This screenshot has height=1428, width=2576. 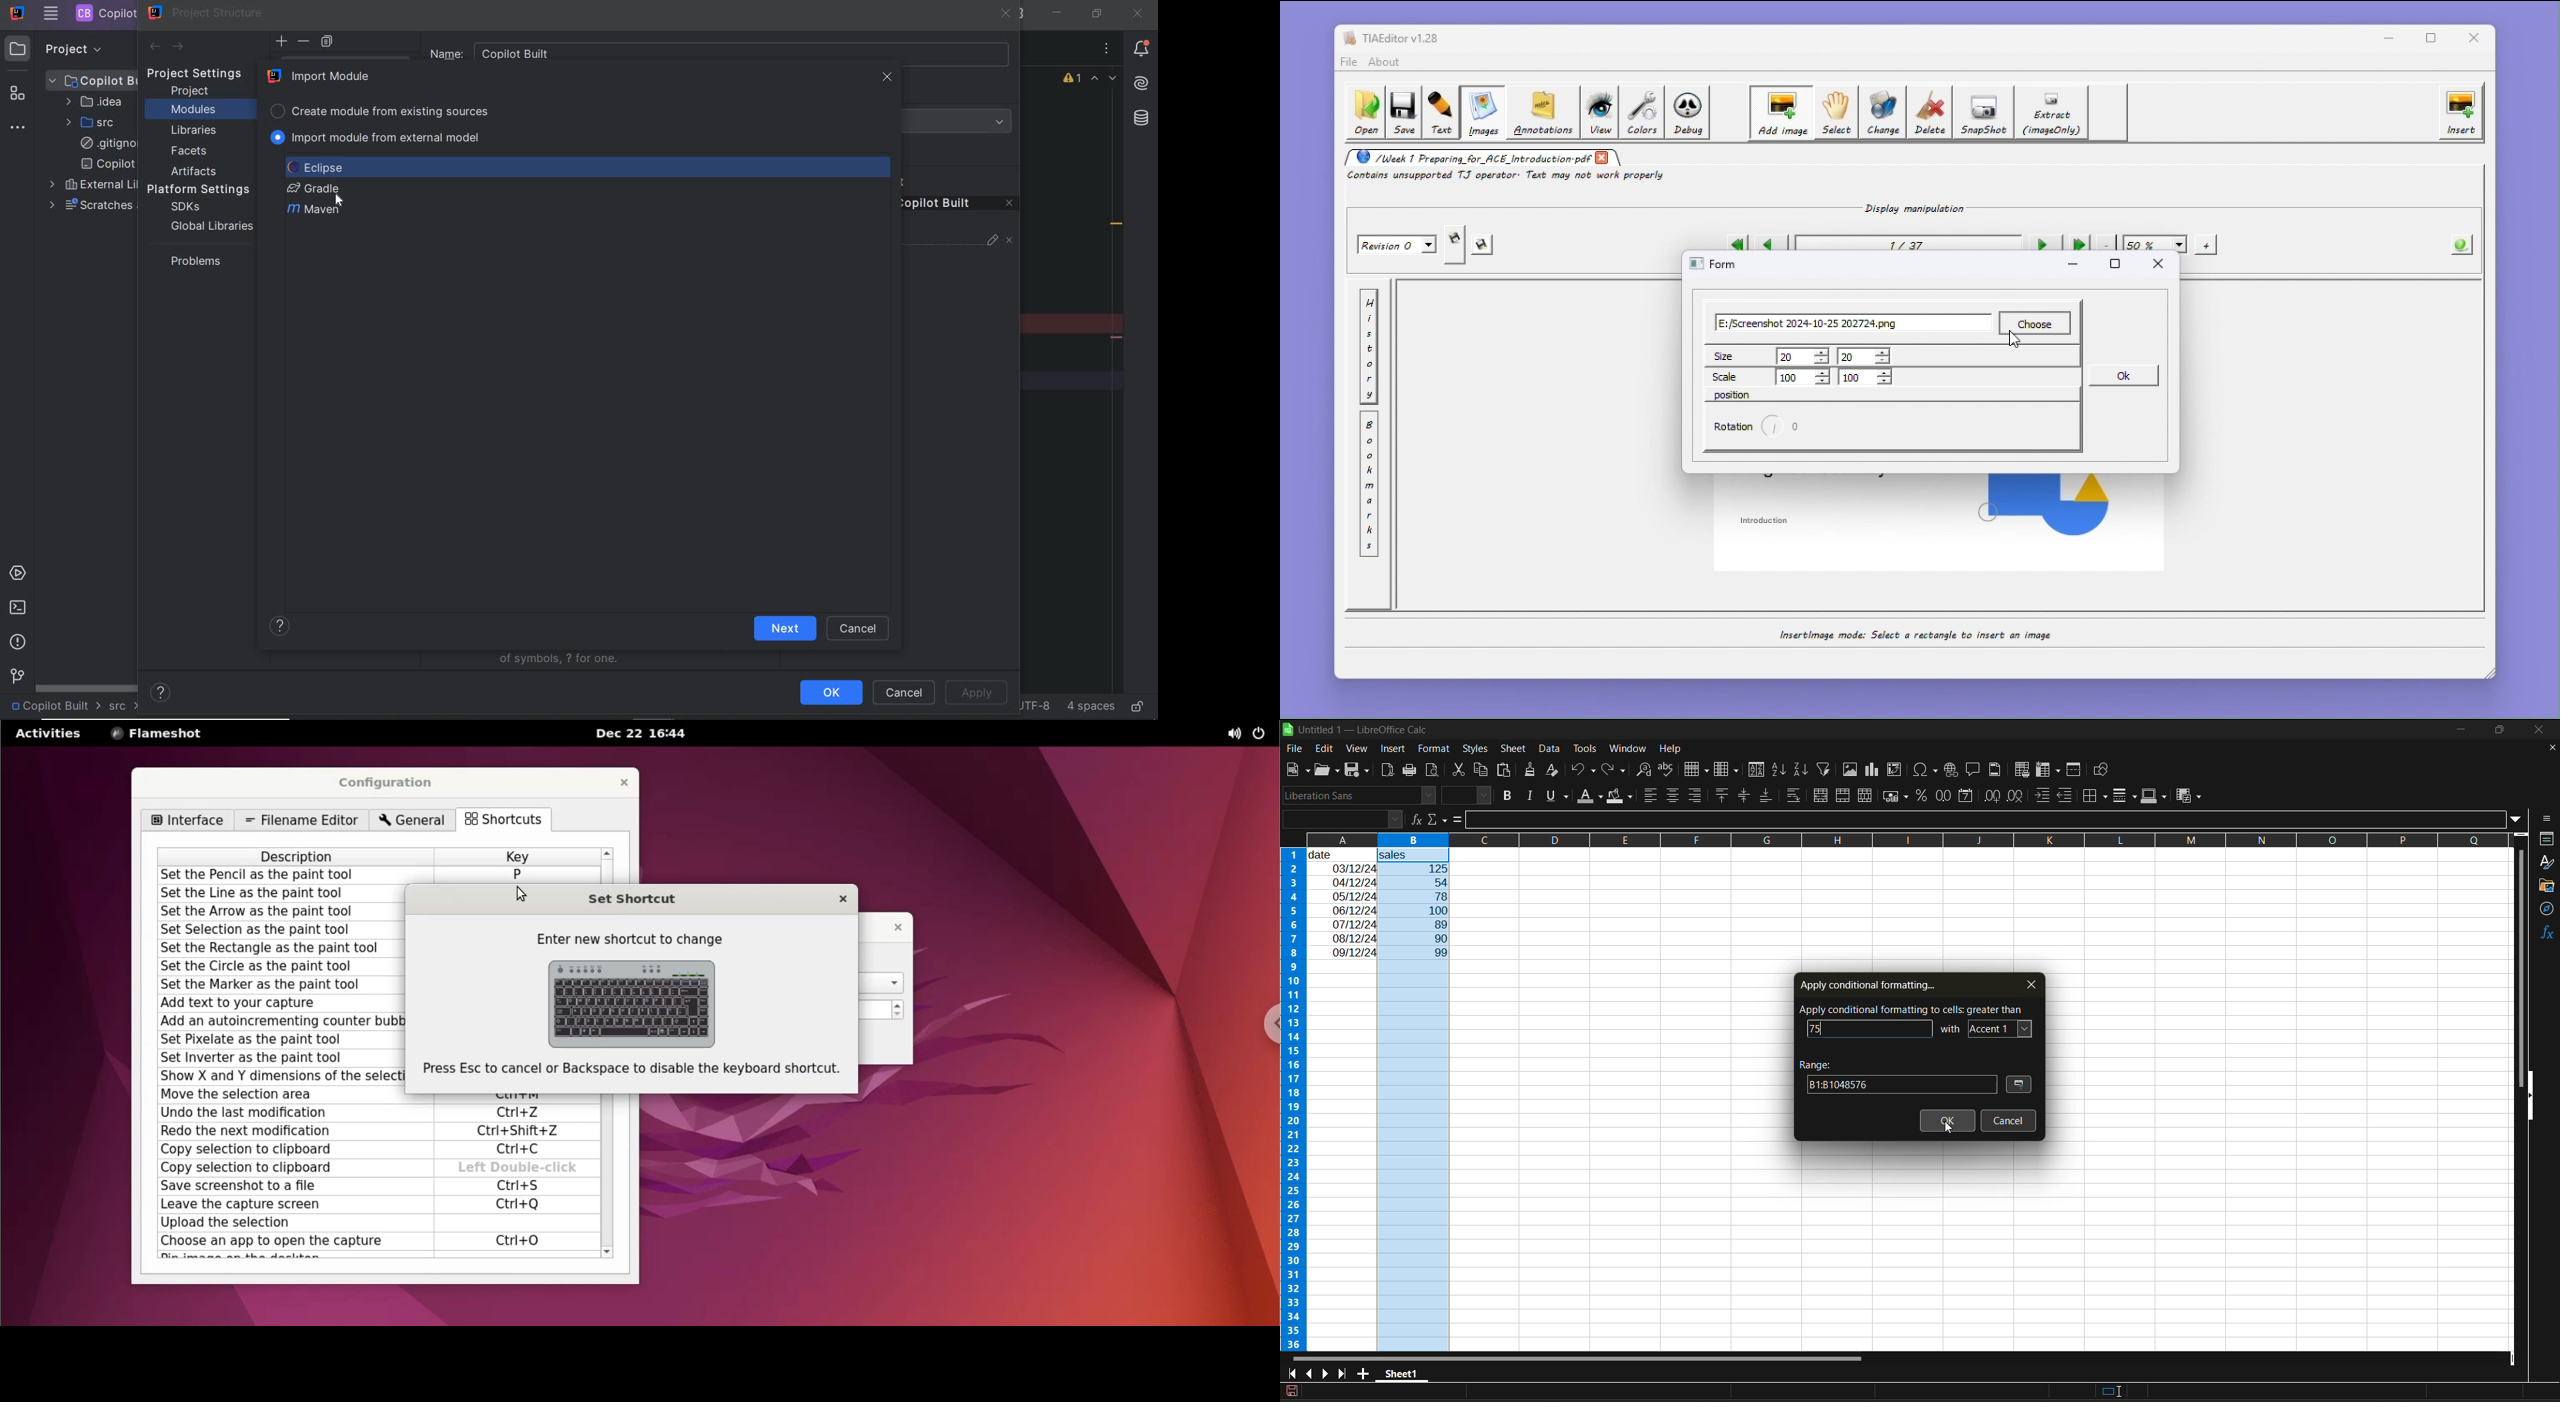 I want to click on window, so click(x=1627, y=750).